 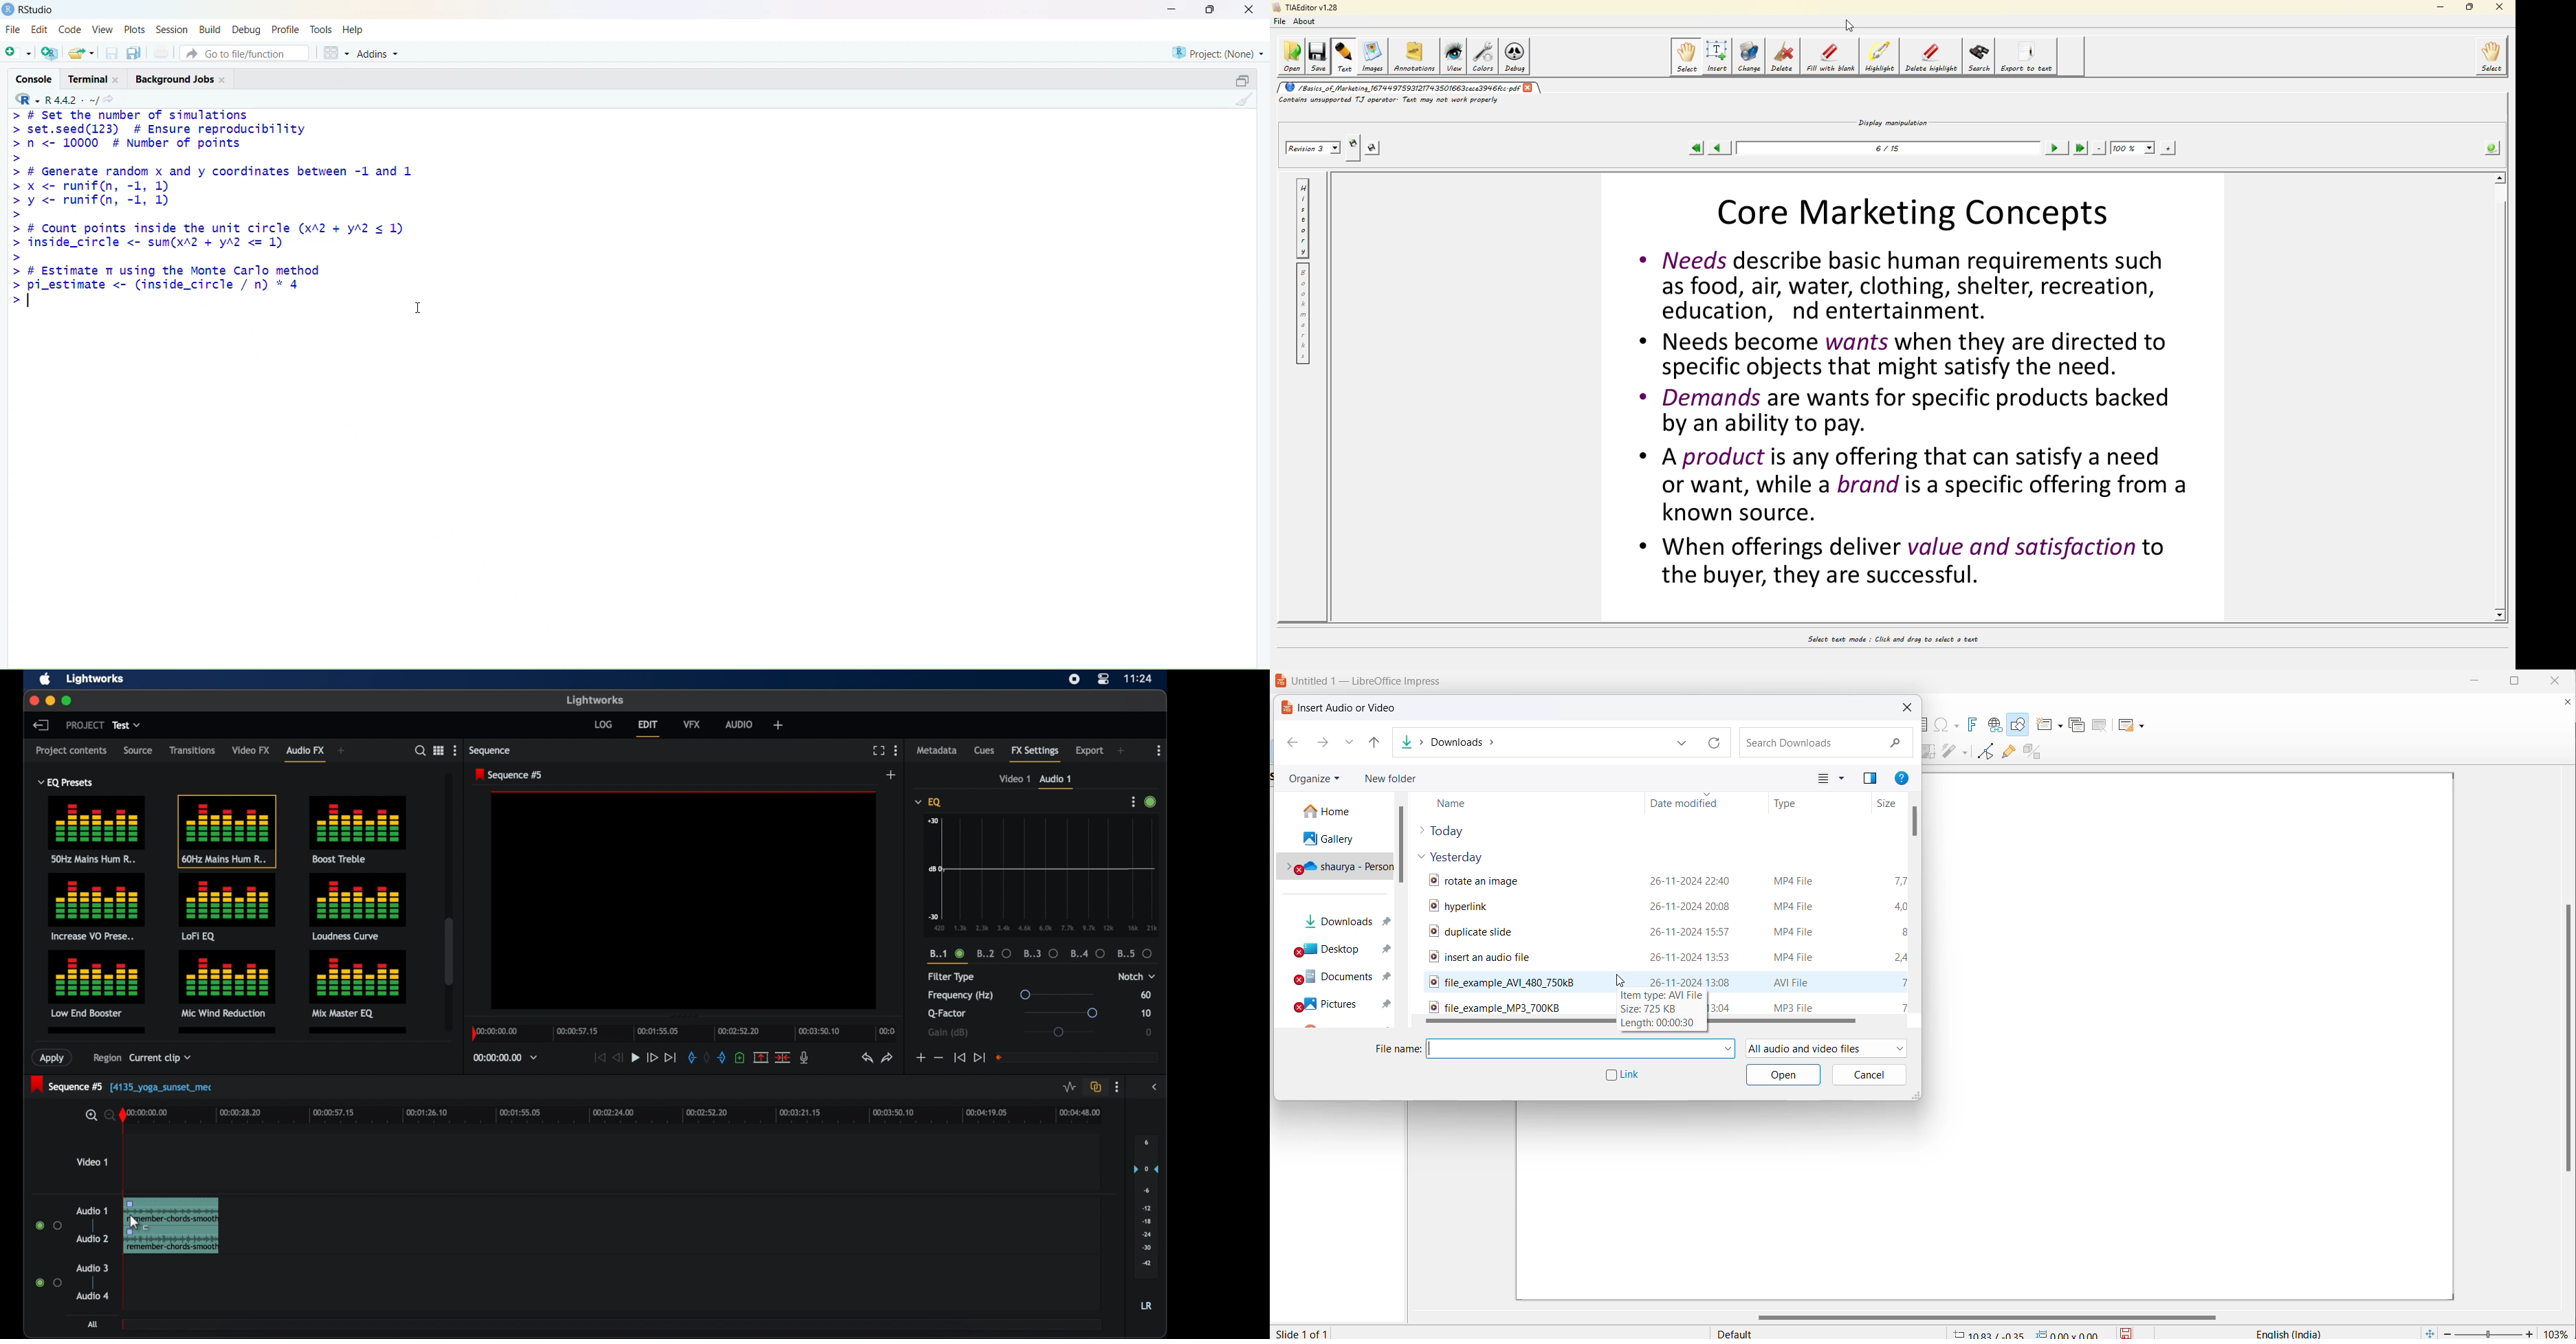 What do you see at coordinates (1172, 9) in the screenshot?
I see `Minimize` at bounding box center [1172, 9].